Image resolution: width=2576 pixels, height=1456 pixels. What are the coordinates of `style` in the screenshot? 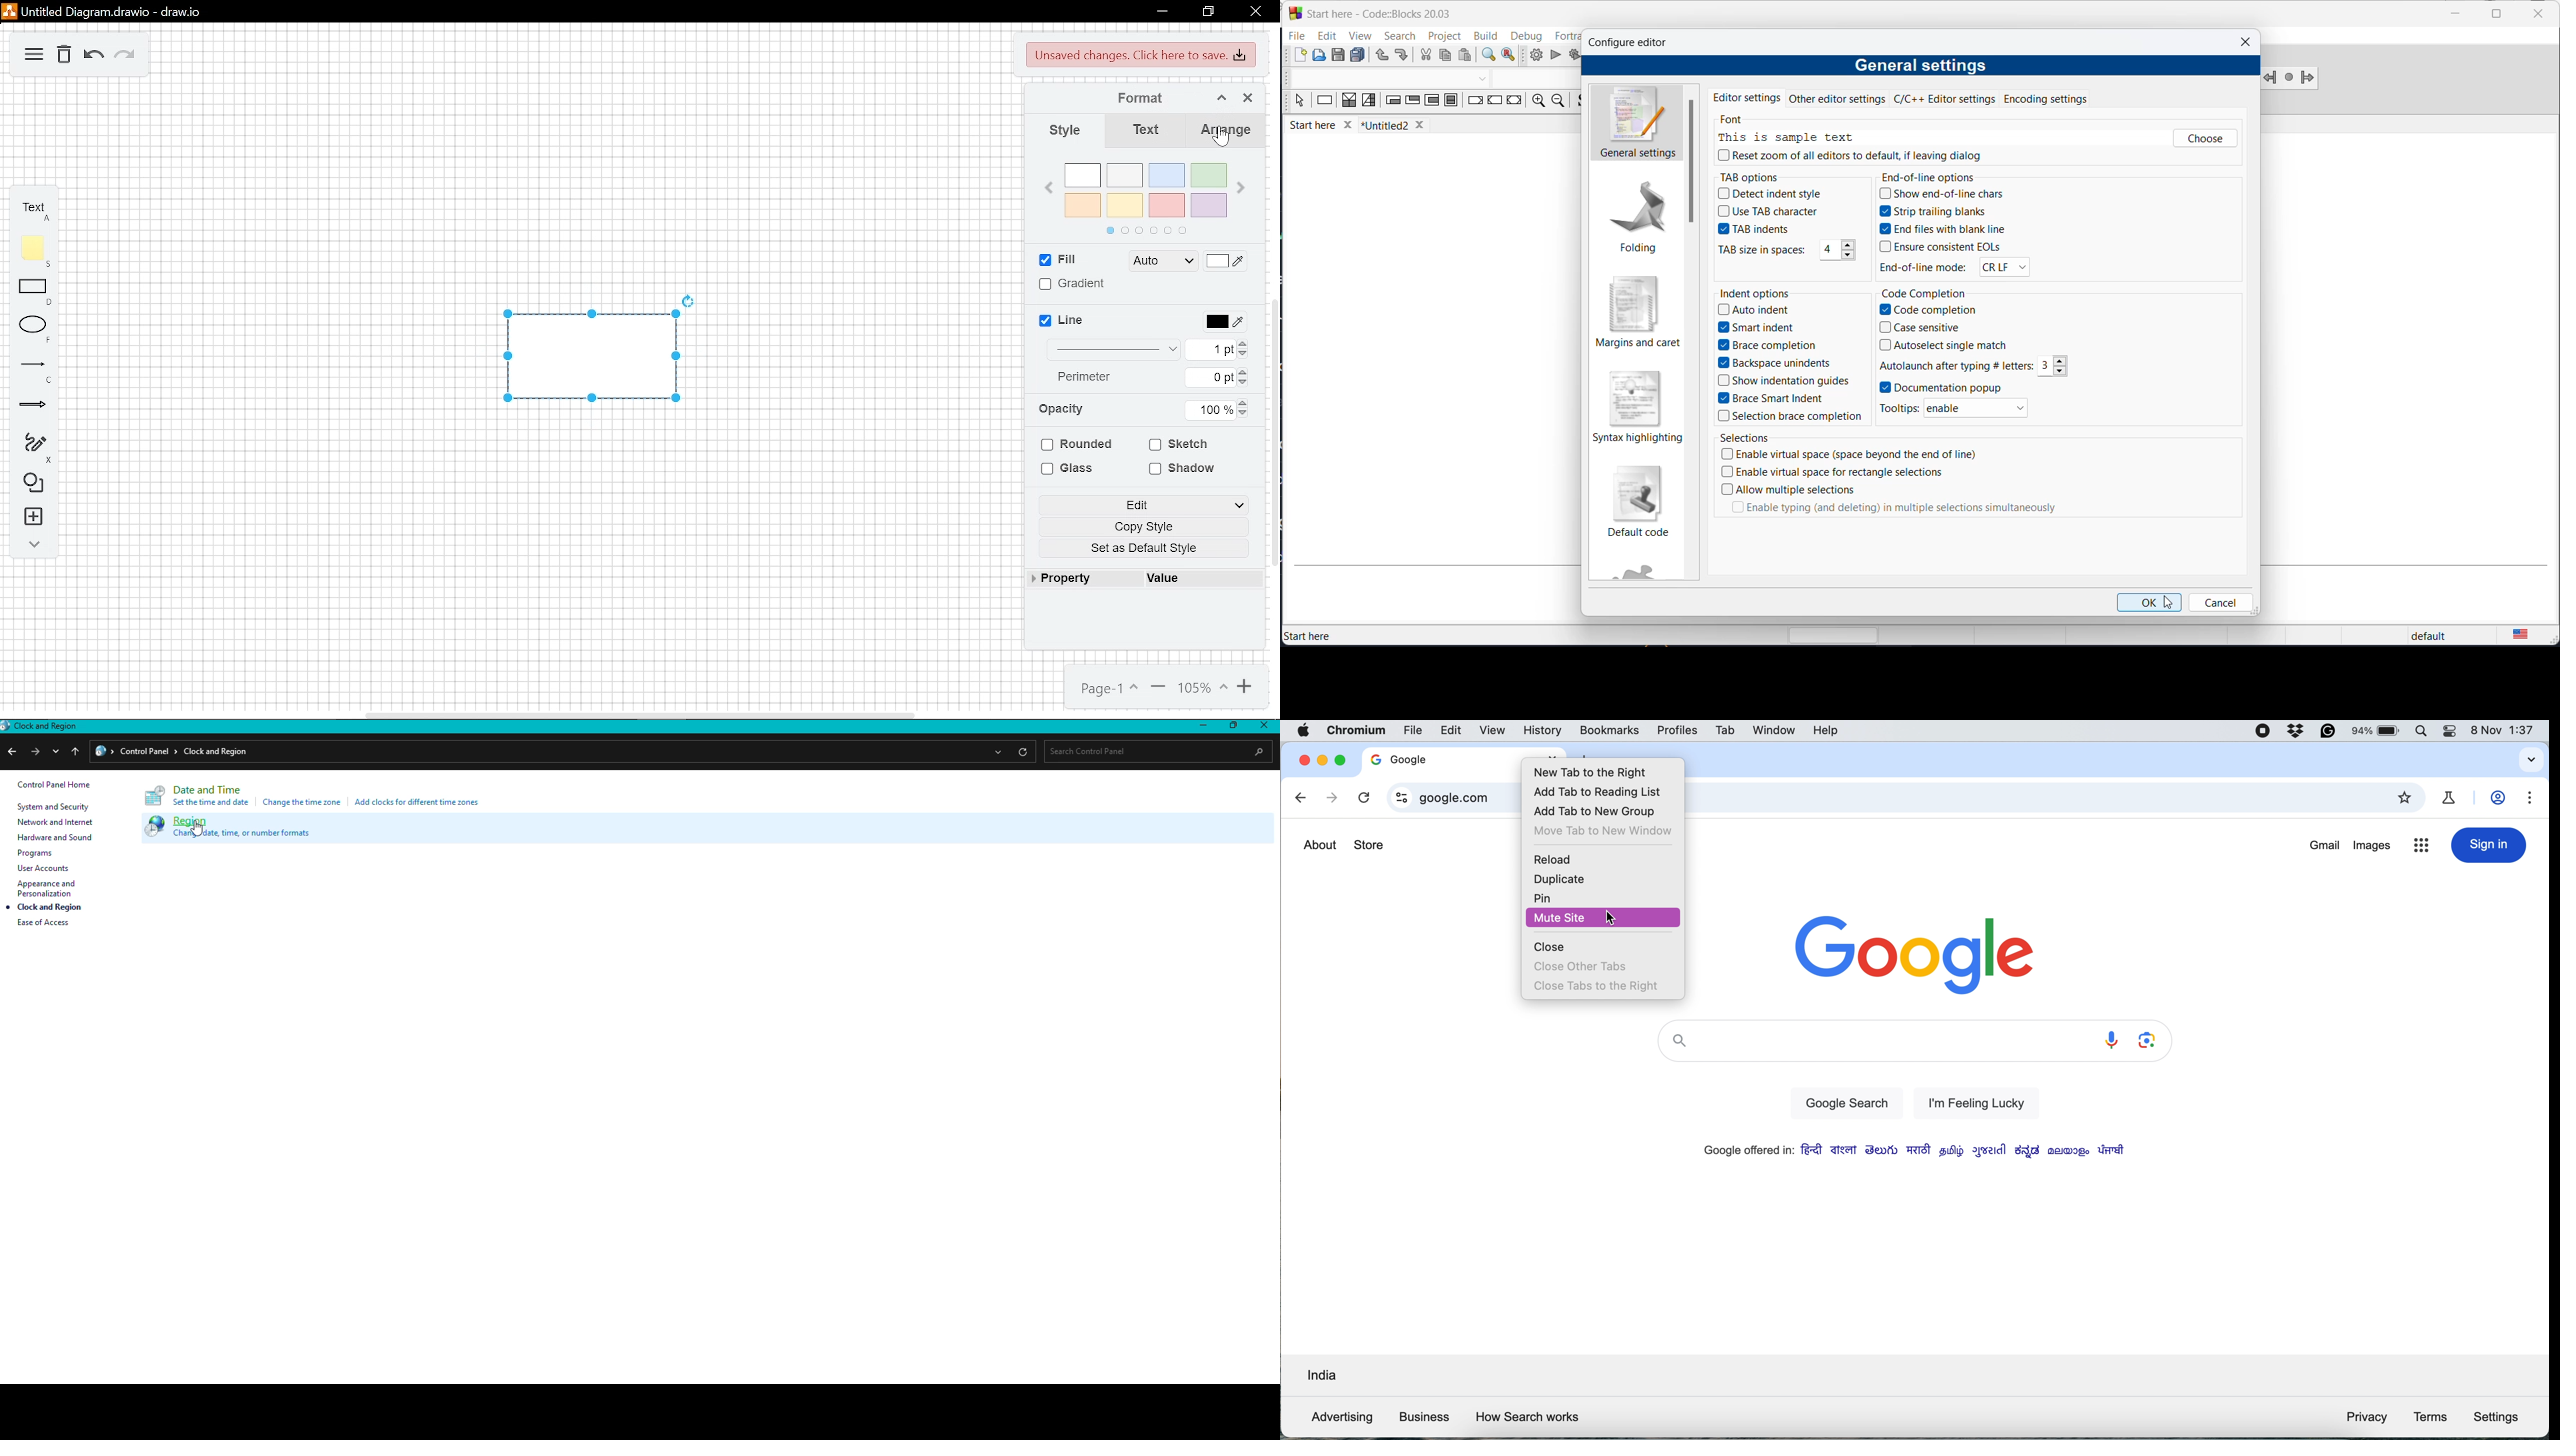 It's located at (1063, 131).